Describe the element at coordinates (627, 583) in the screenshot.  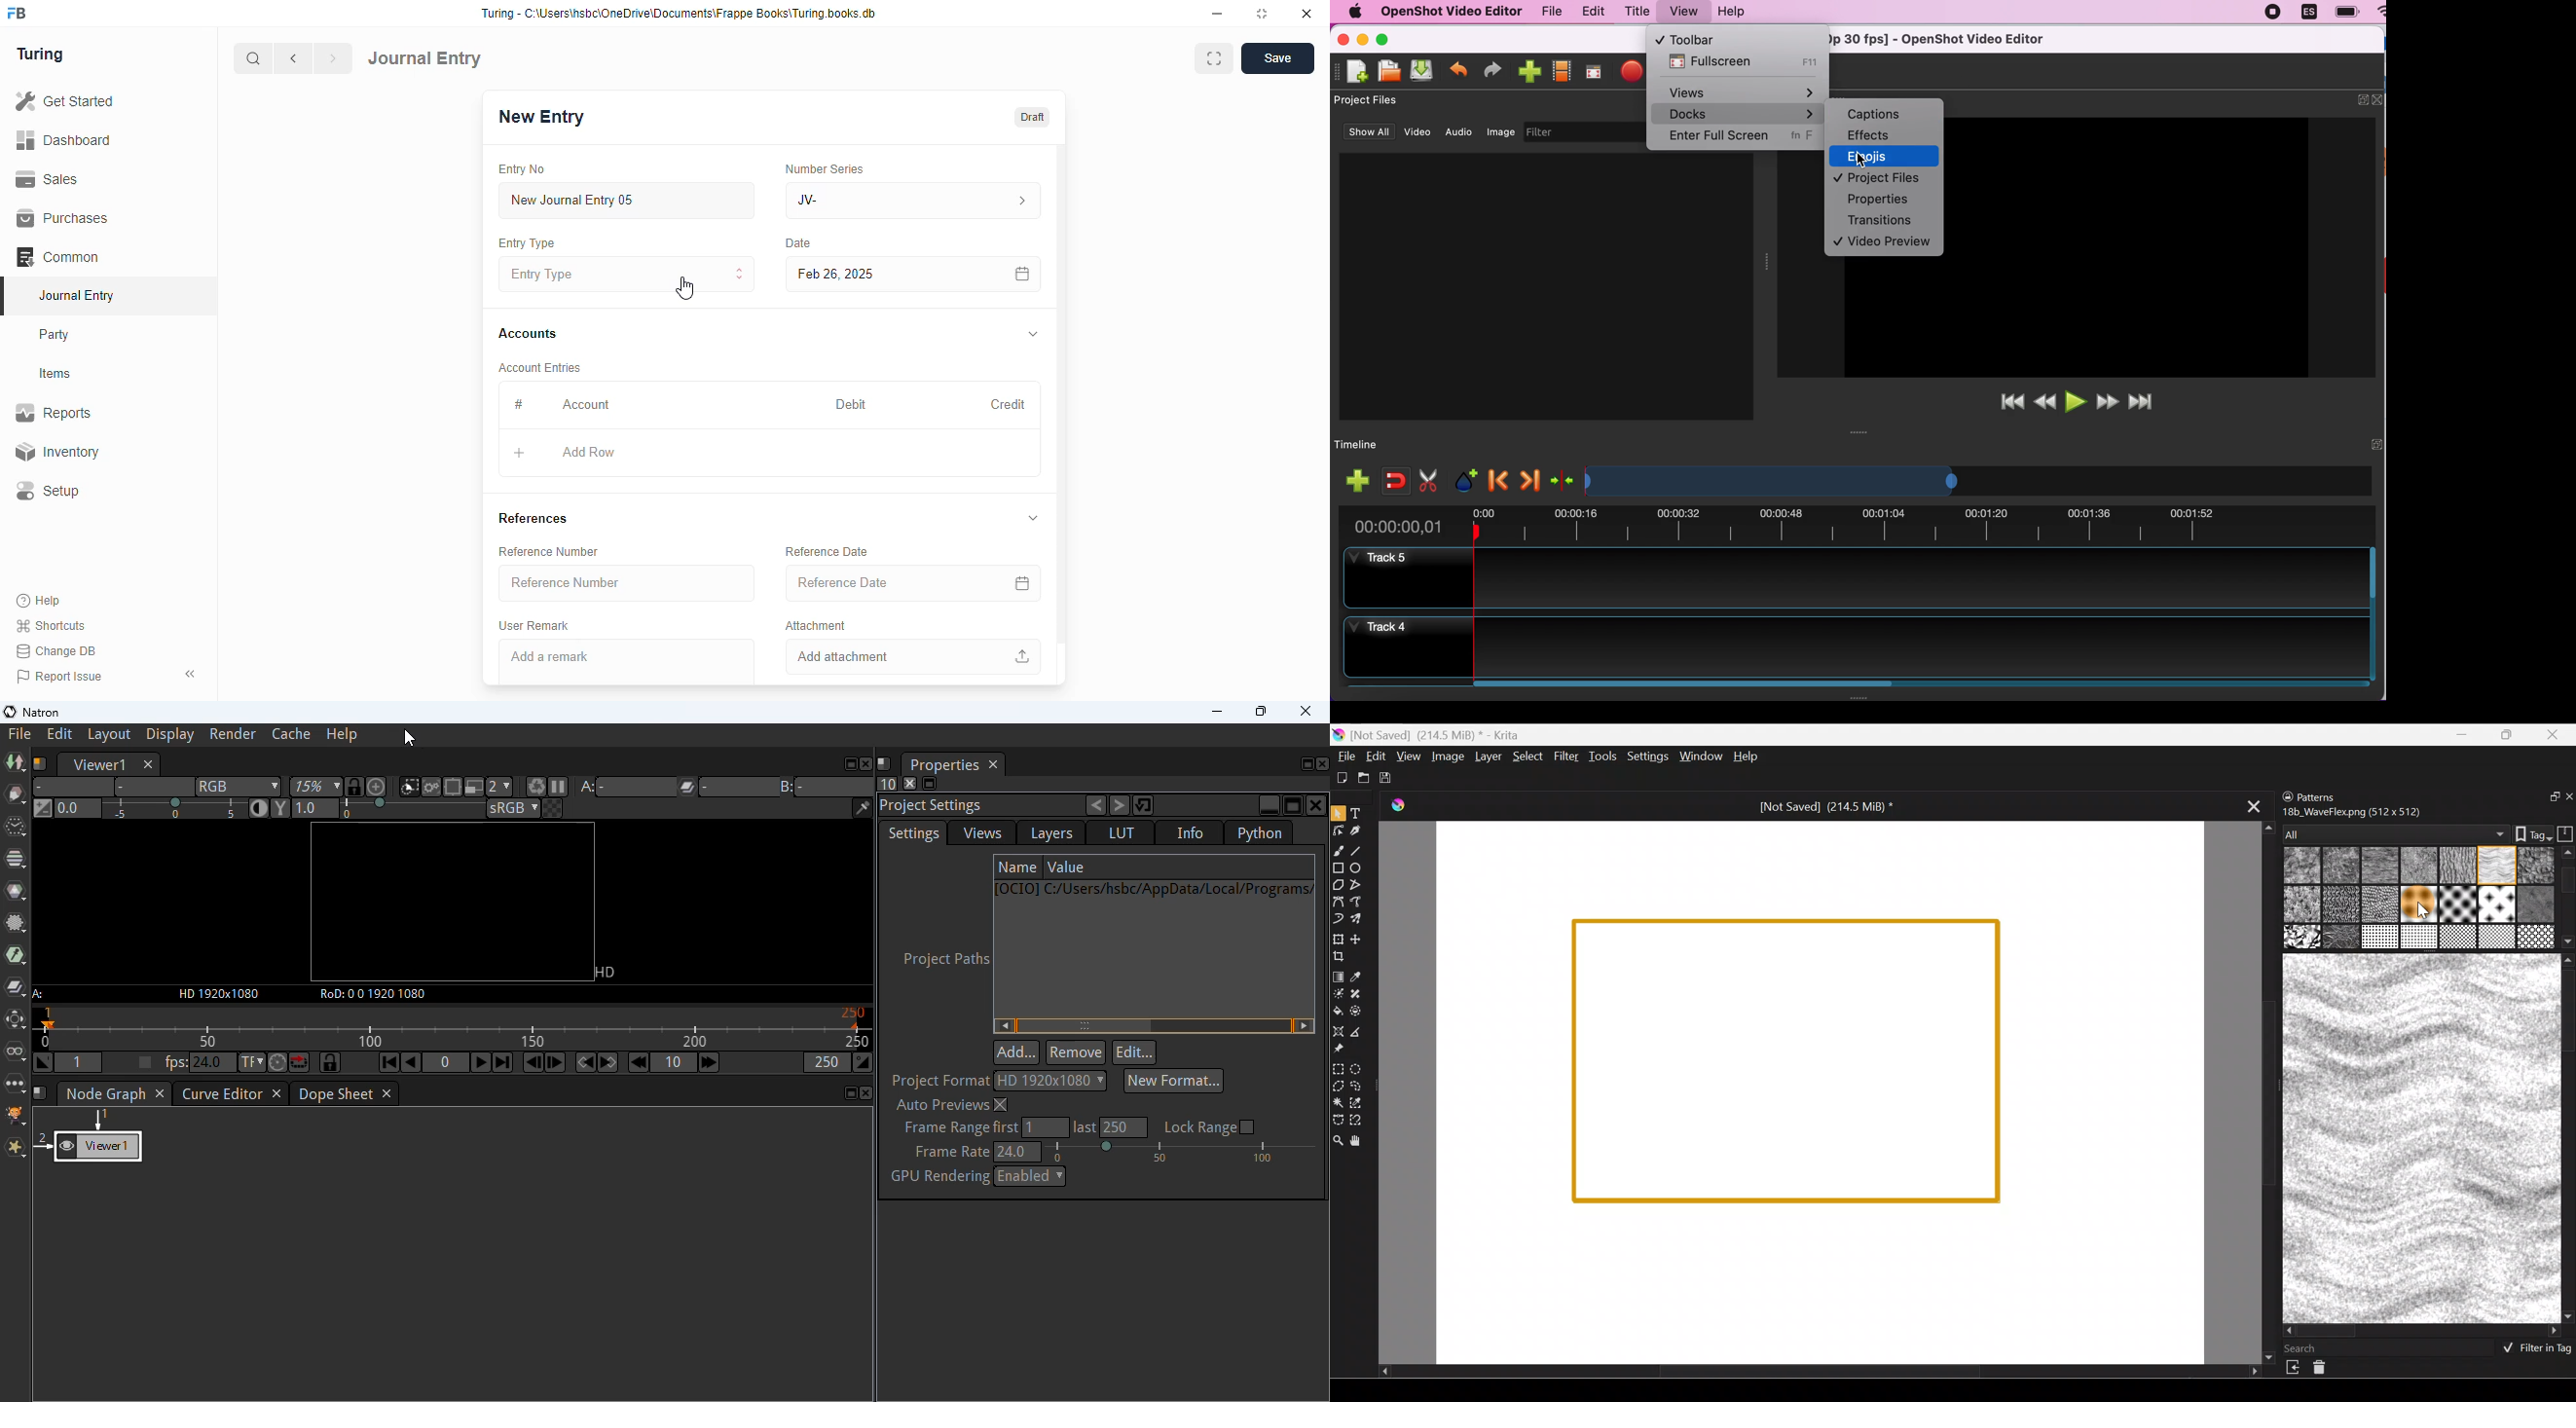
I see `reference number` at that location.